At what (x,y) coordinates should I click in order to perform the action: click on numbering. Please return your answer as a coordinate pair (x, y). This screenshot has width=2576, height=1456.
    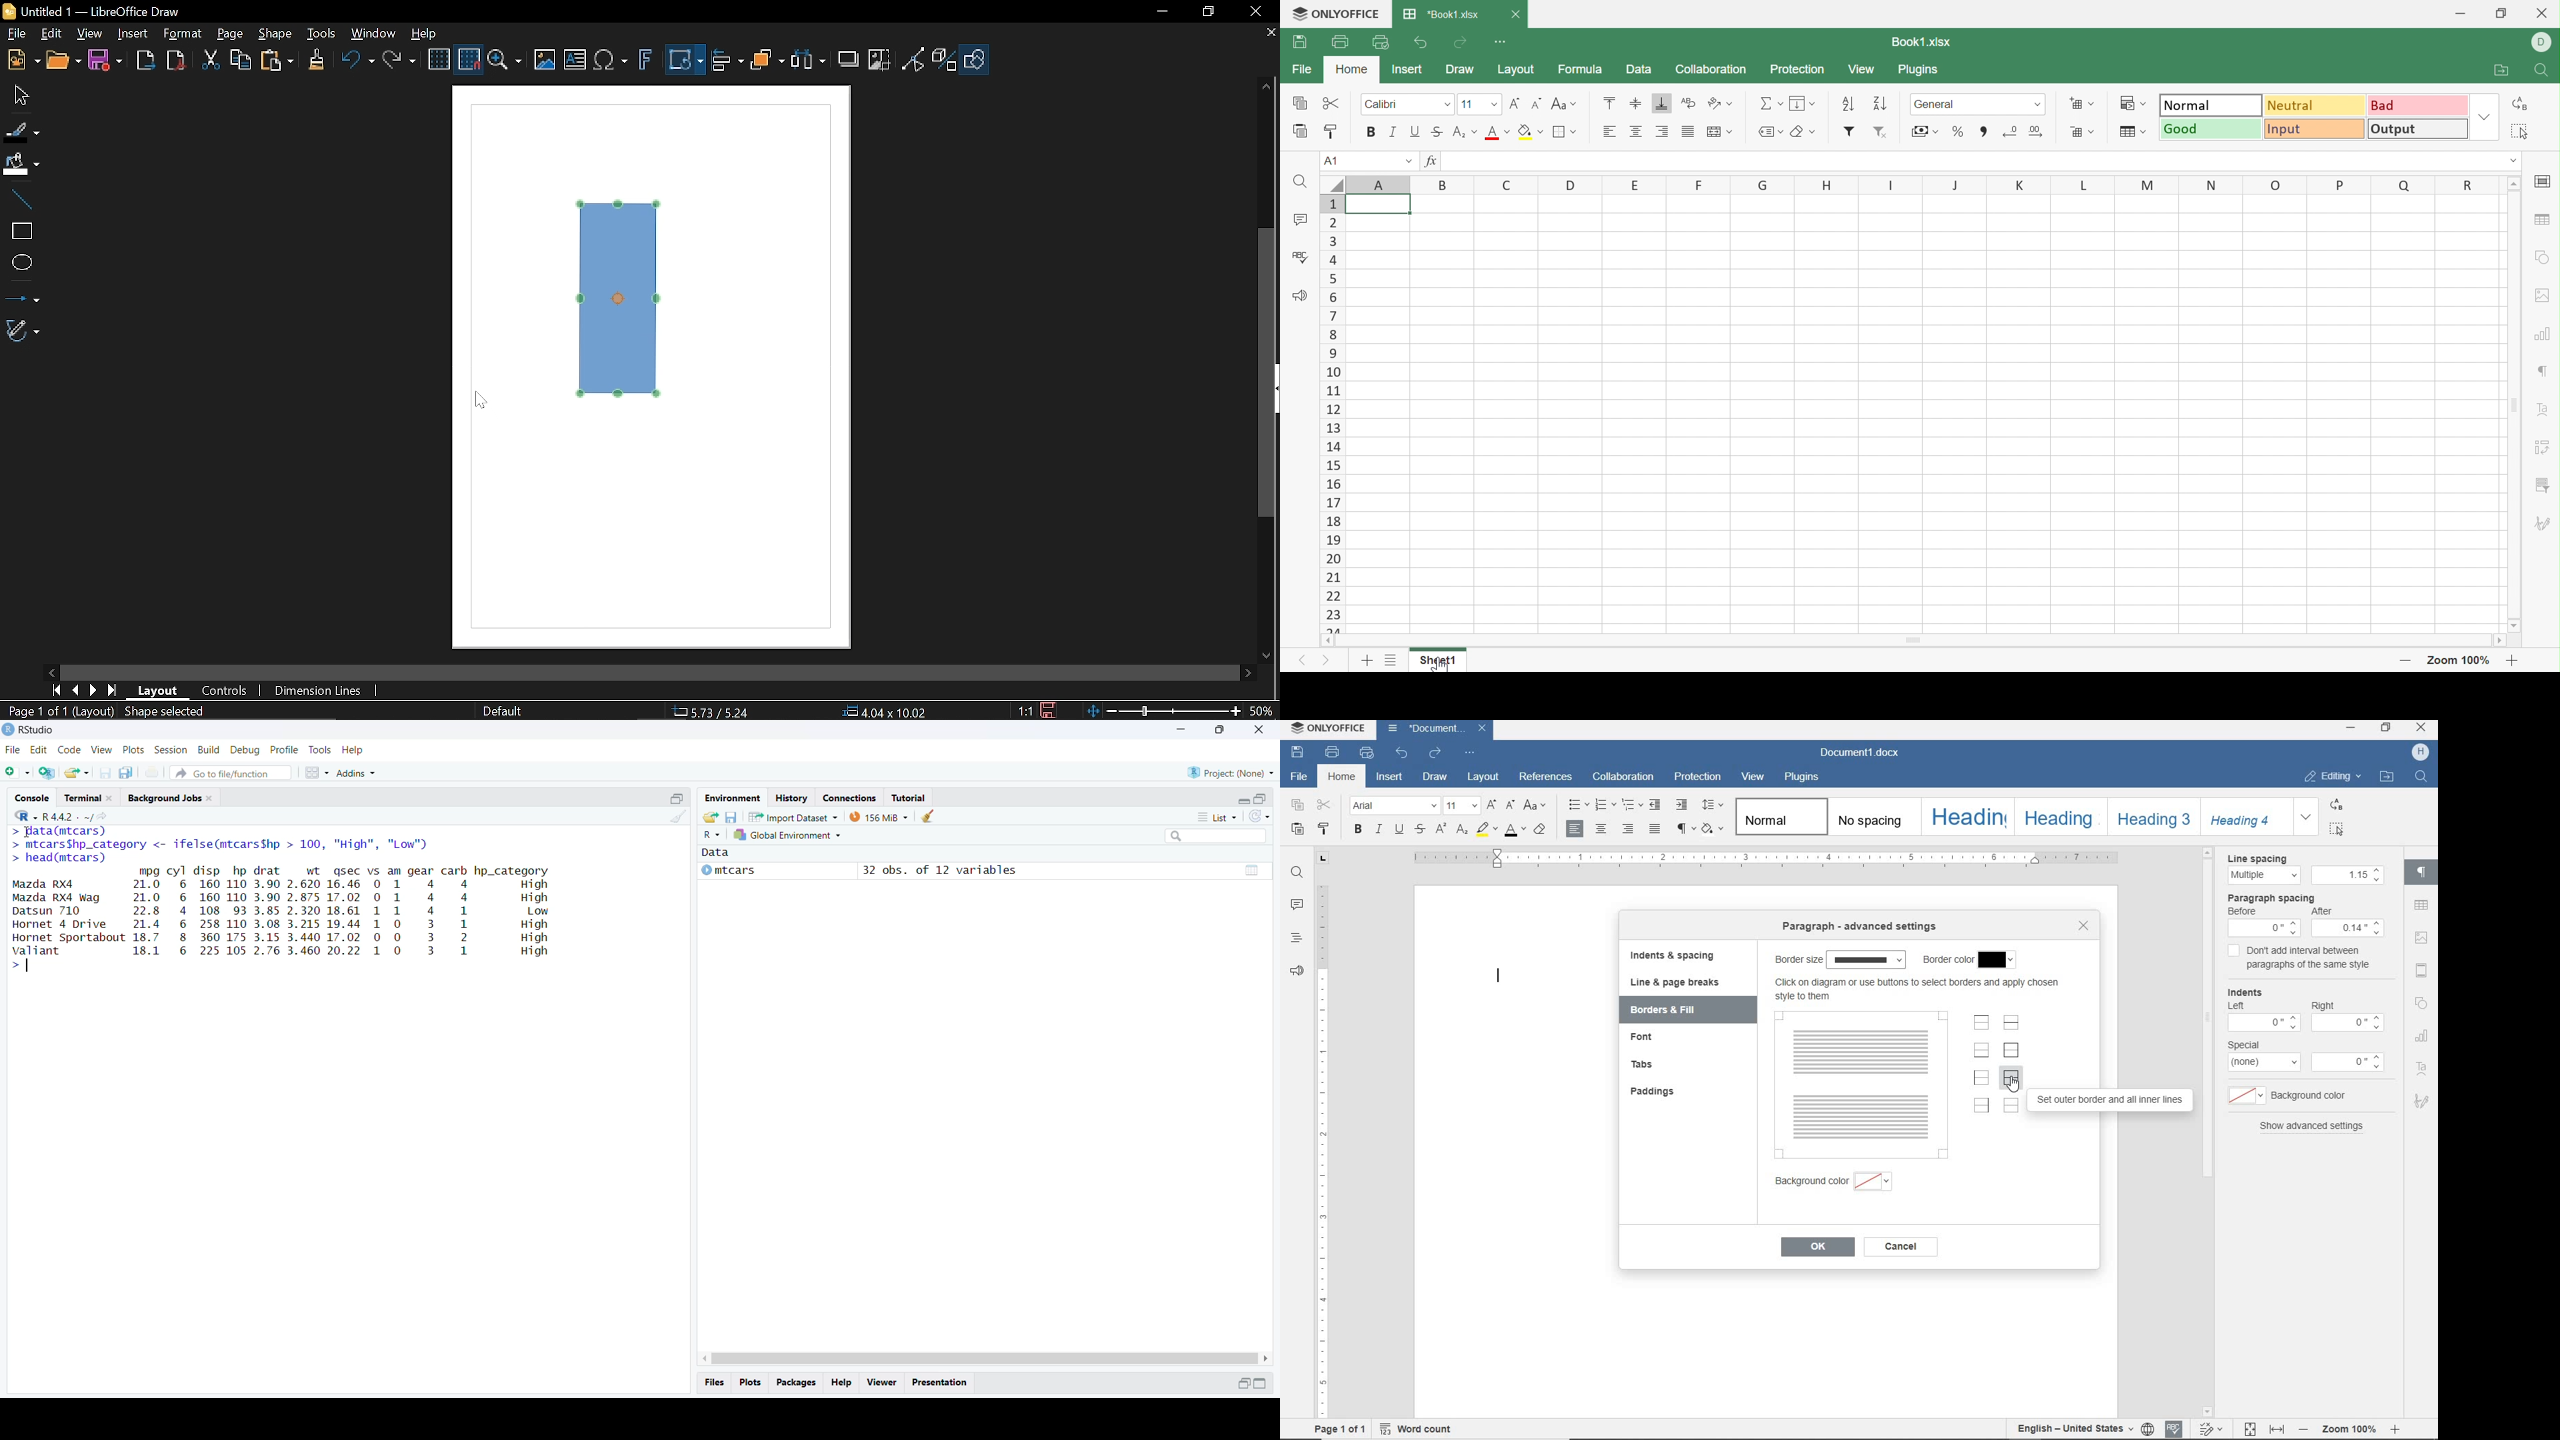
    Looking at the image, I should click on (1606, 806).